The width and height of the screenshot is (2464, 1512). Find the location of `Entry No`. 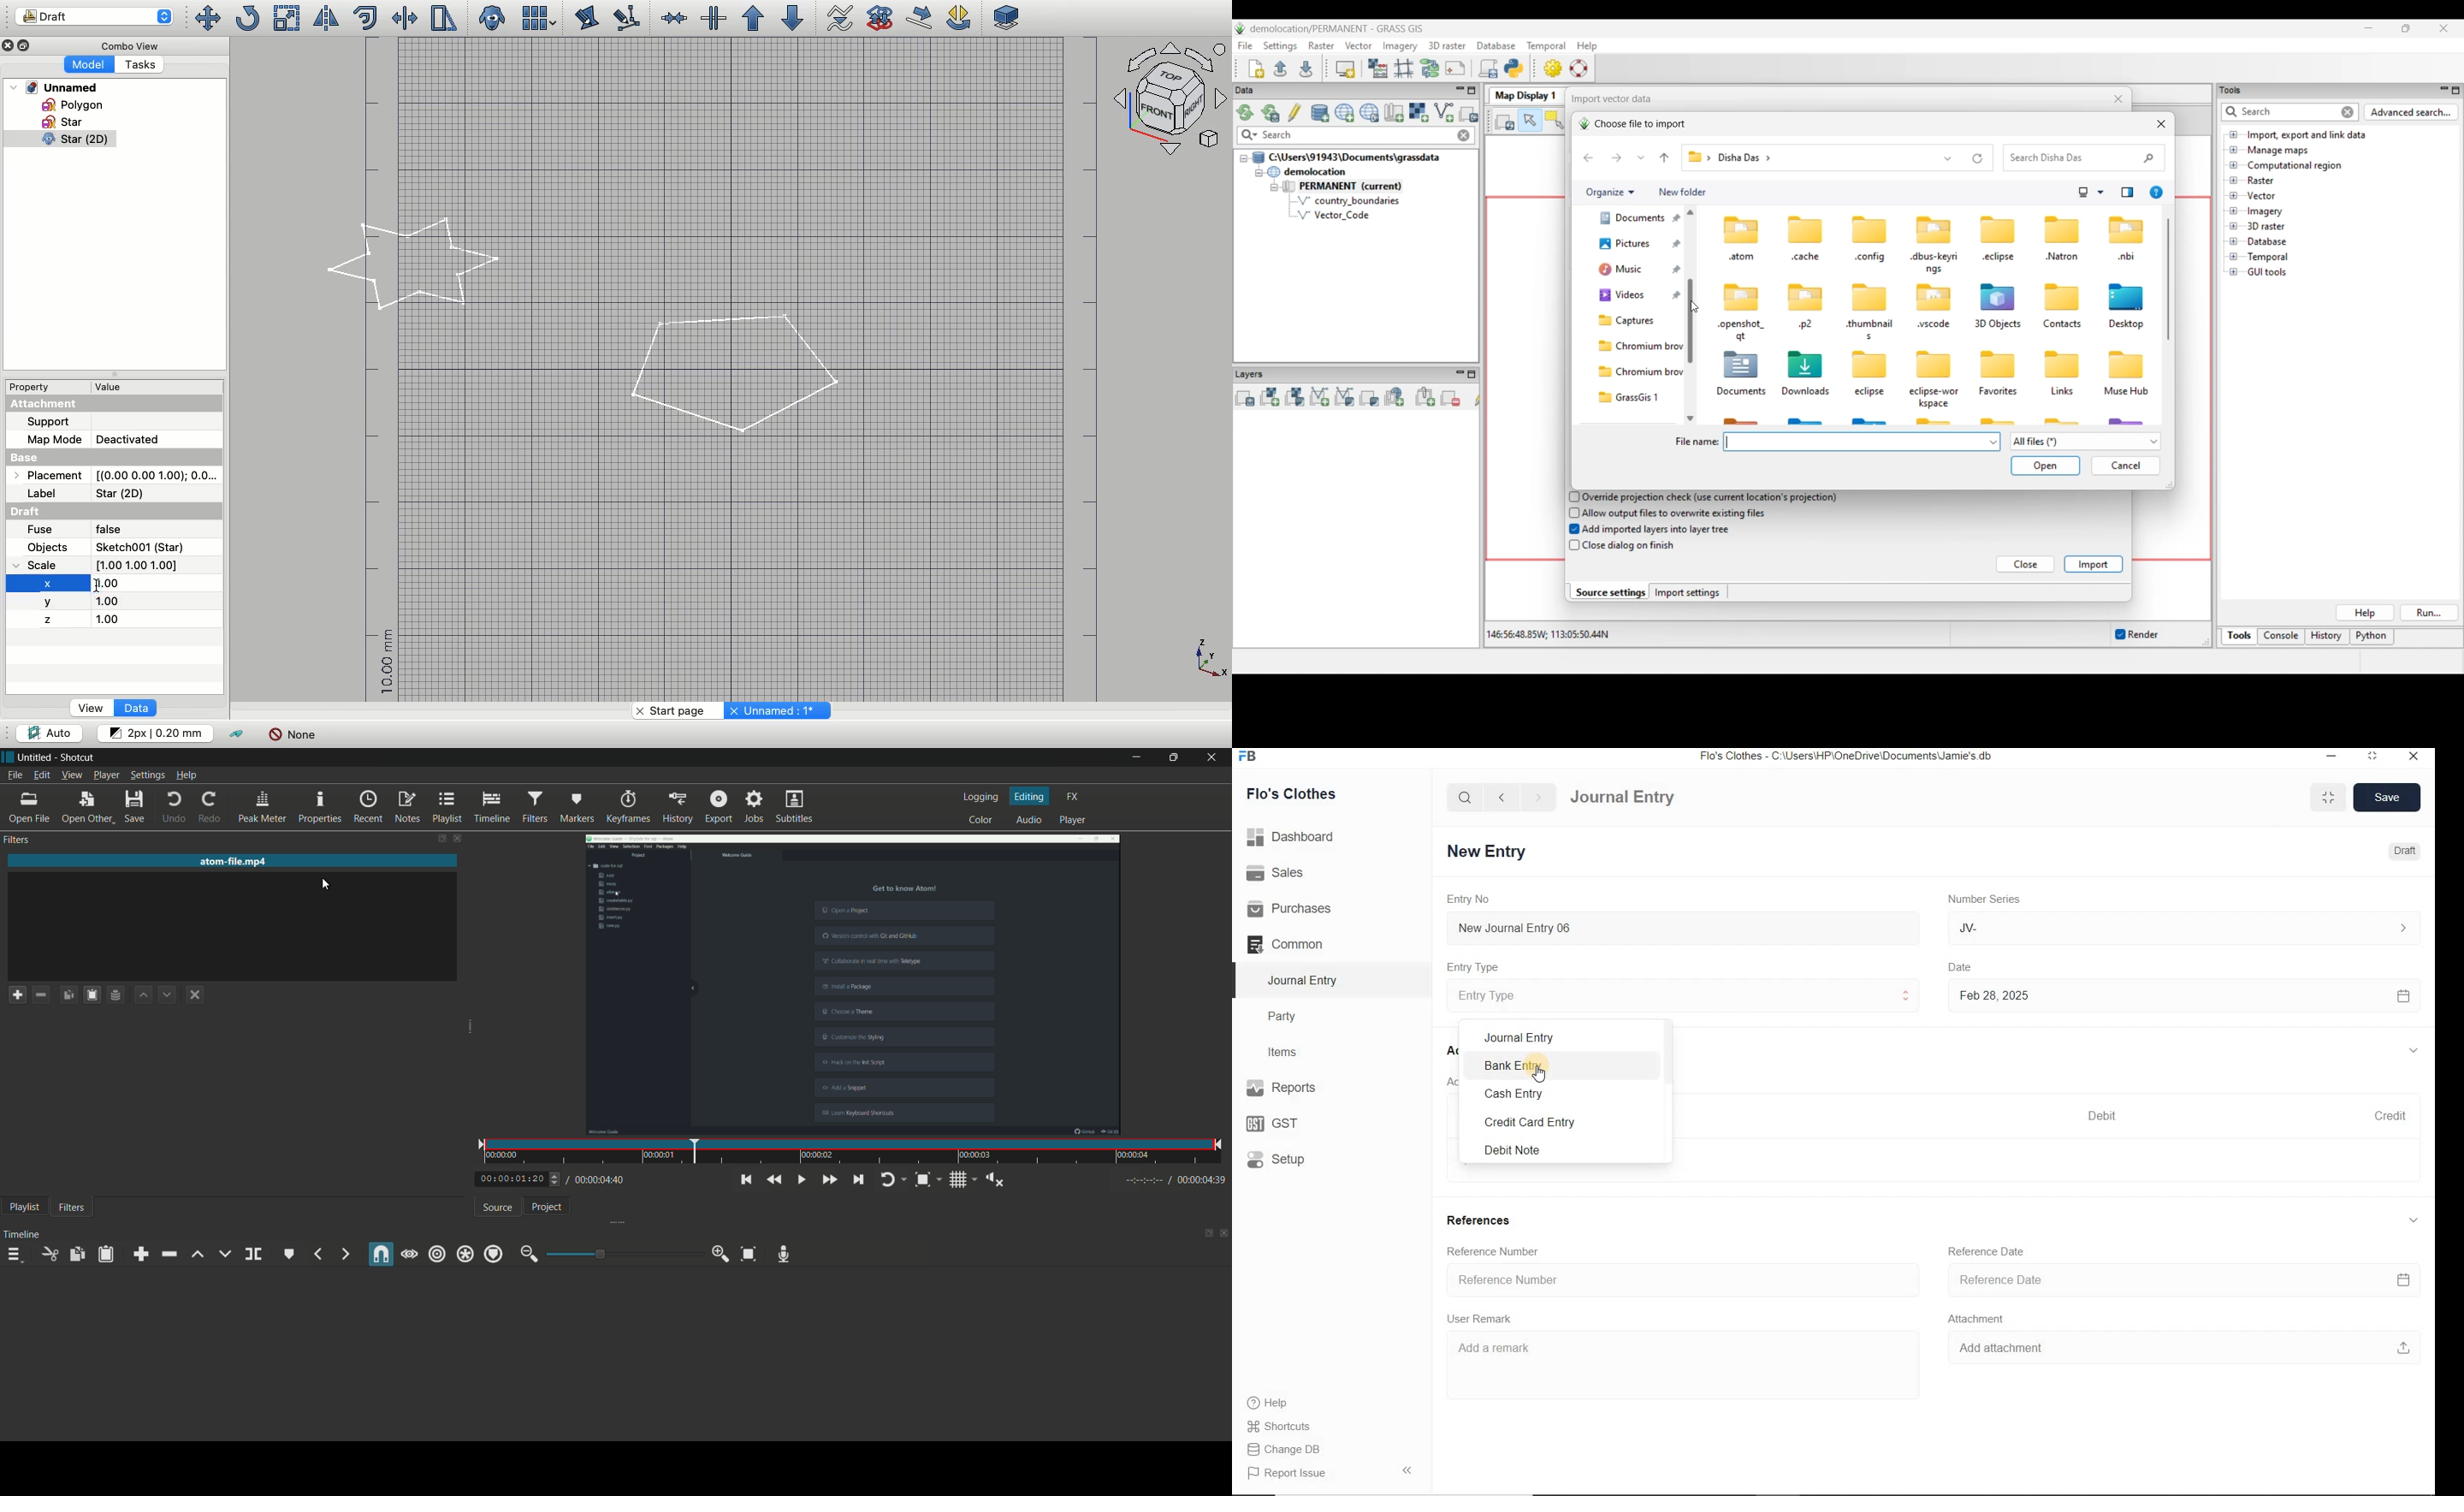

Entry No is located at coordinates (1471, 899).